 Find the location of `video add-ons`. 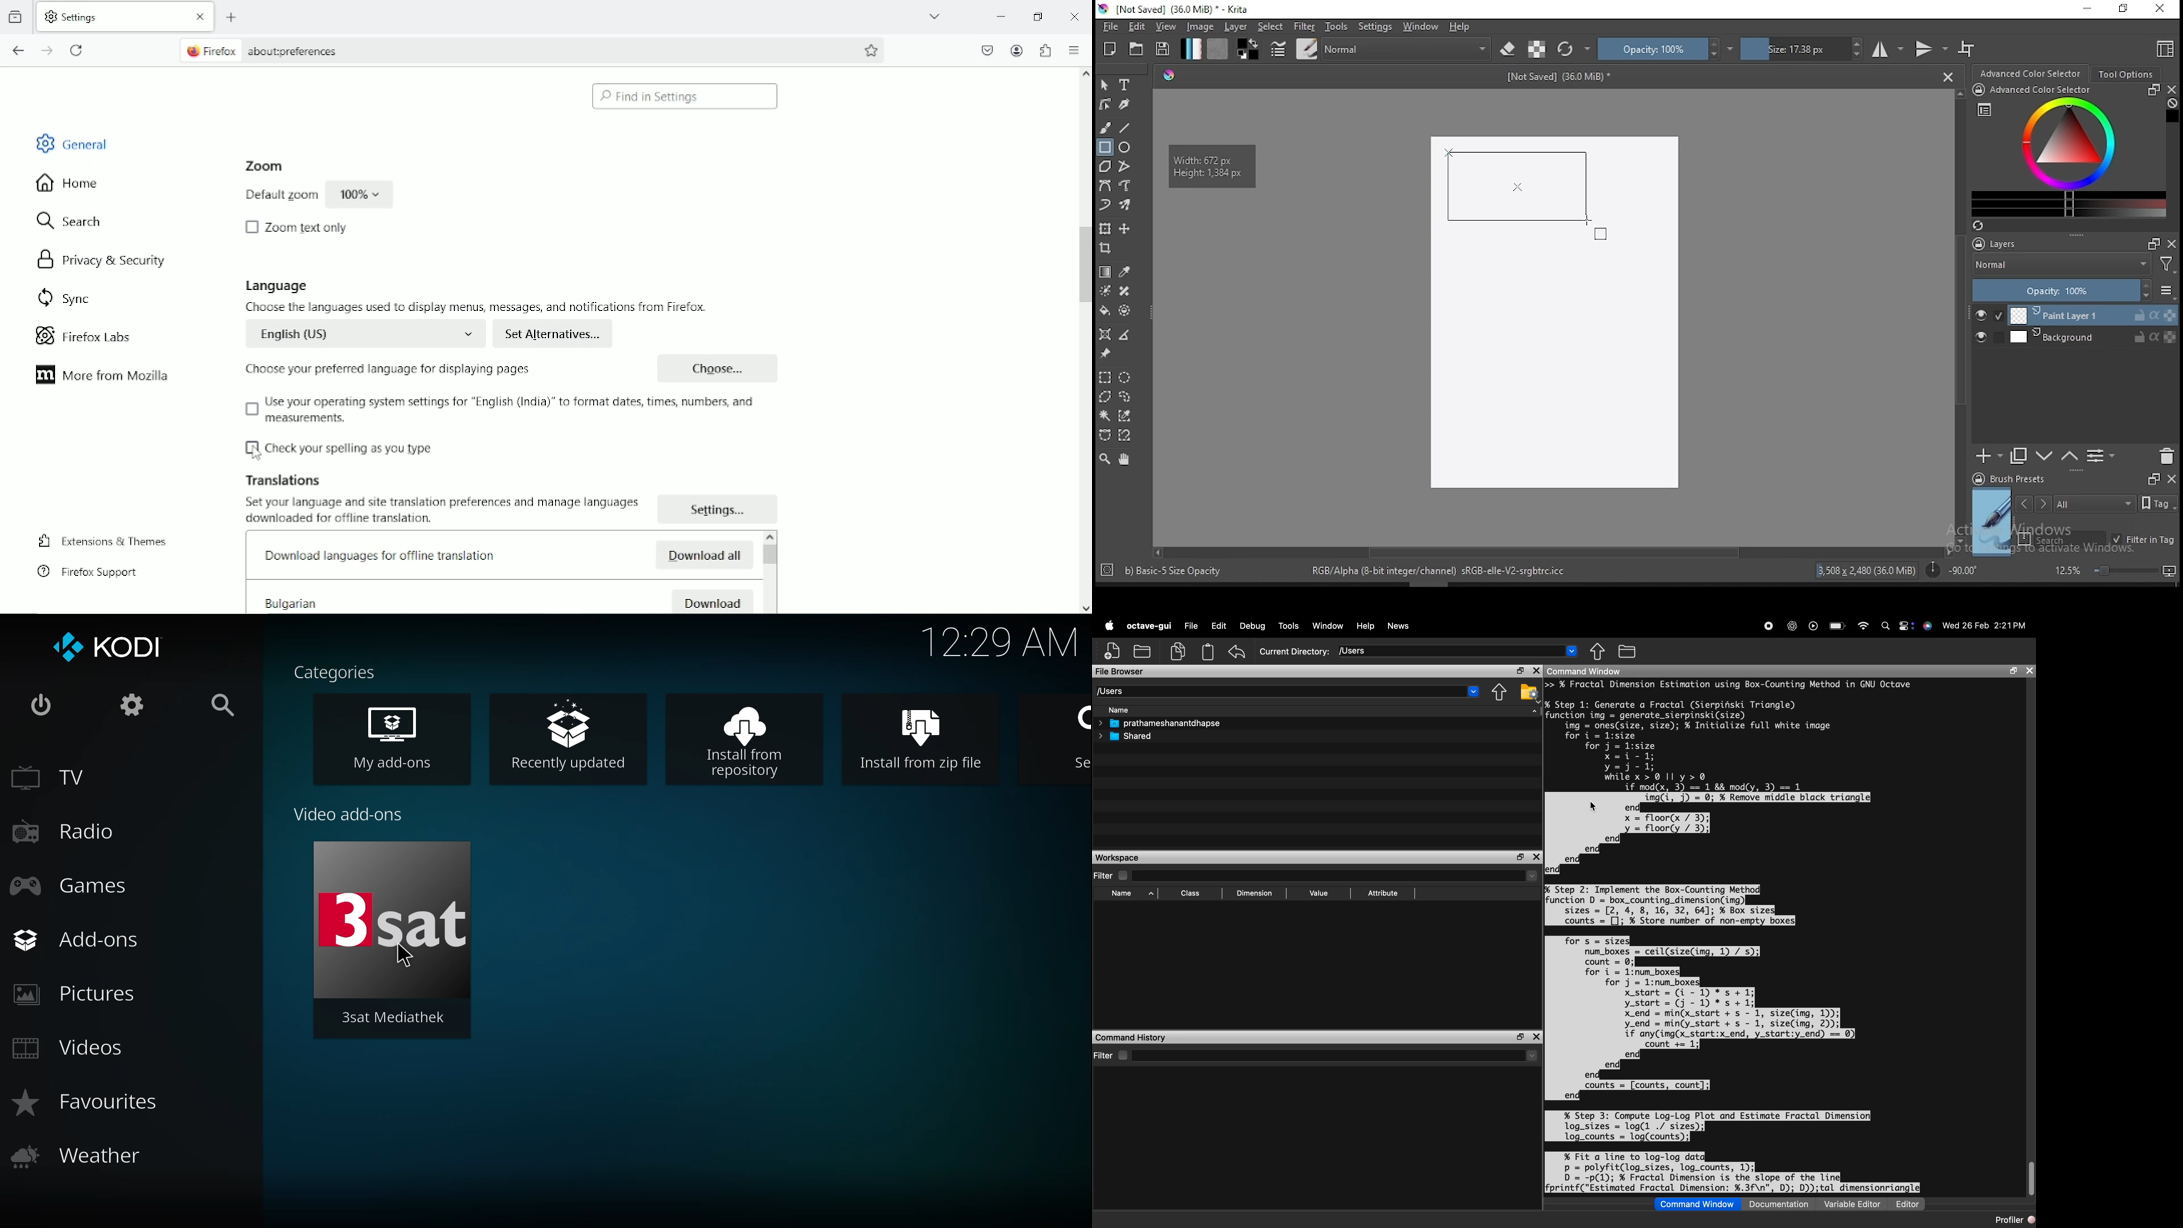

video add-ons is located at coordinates (348, 815).